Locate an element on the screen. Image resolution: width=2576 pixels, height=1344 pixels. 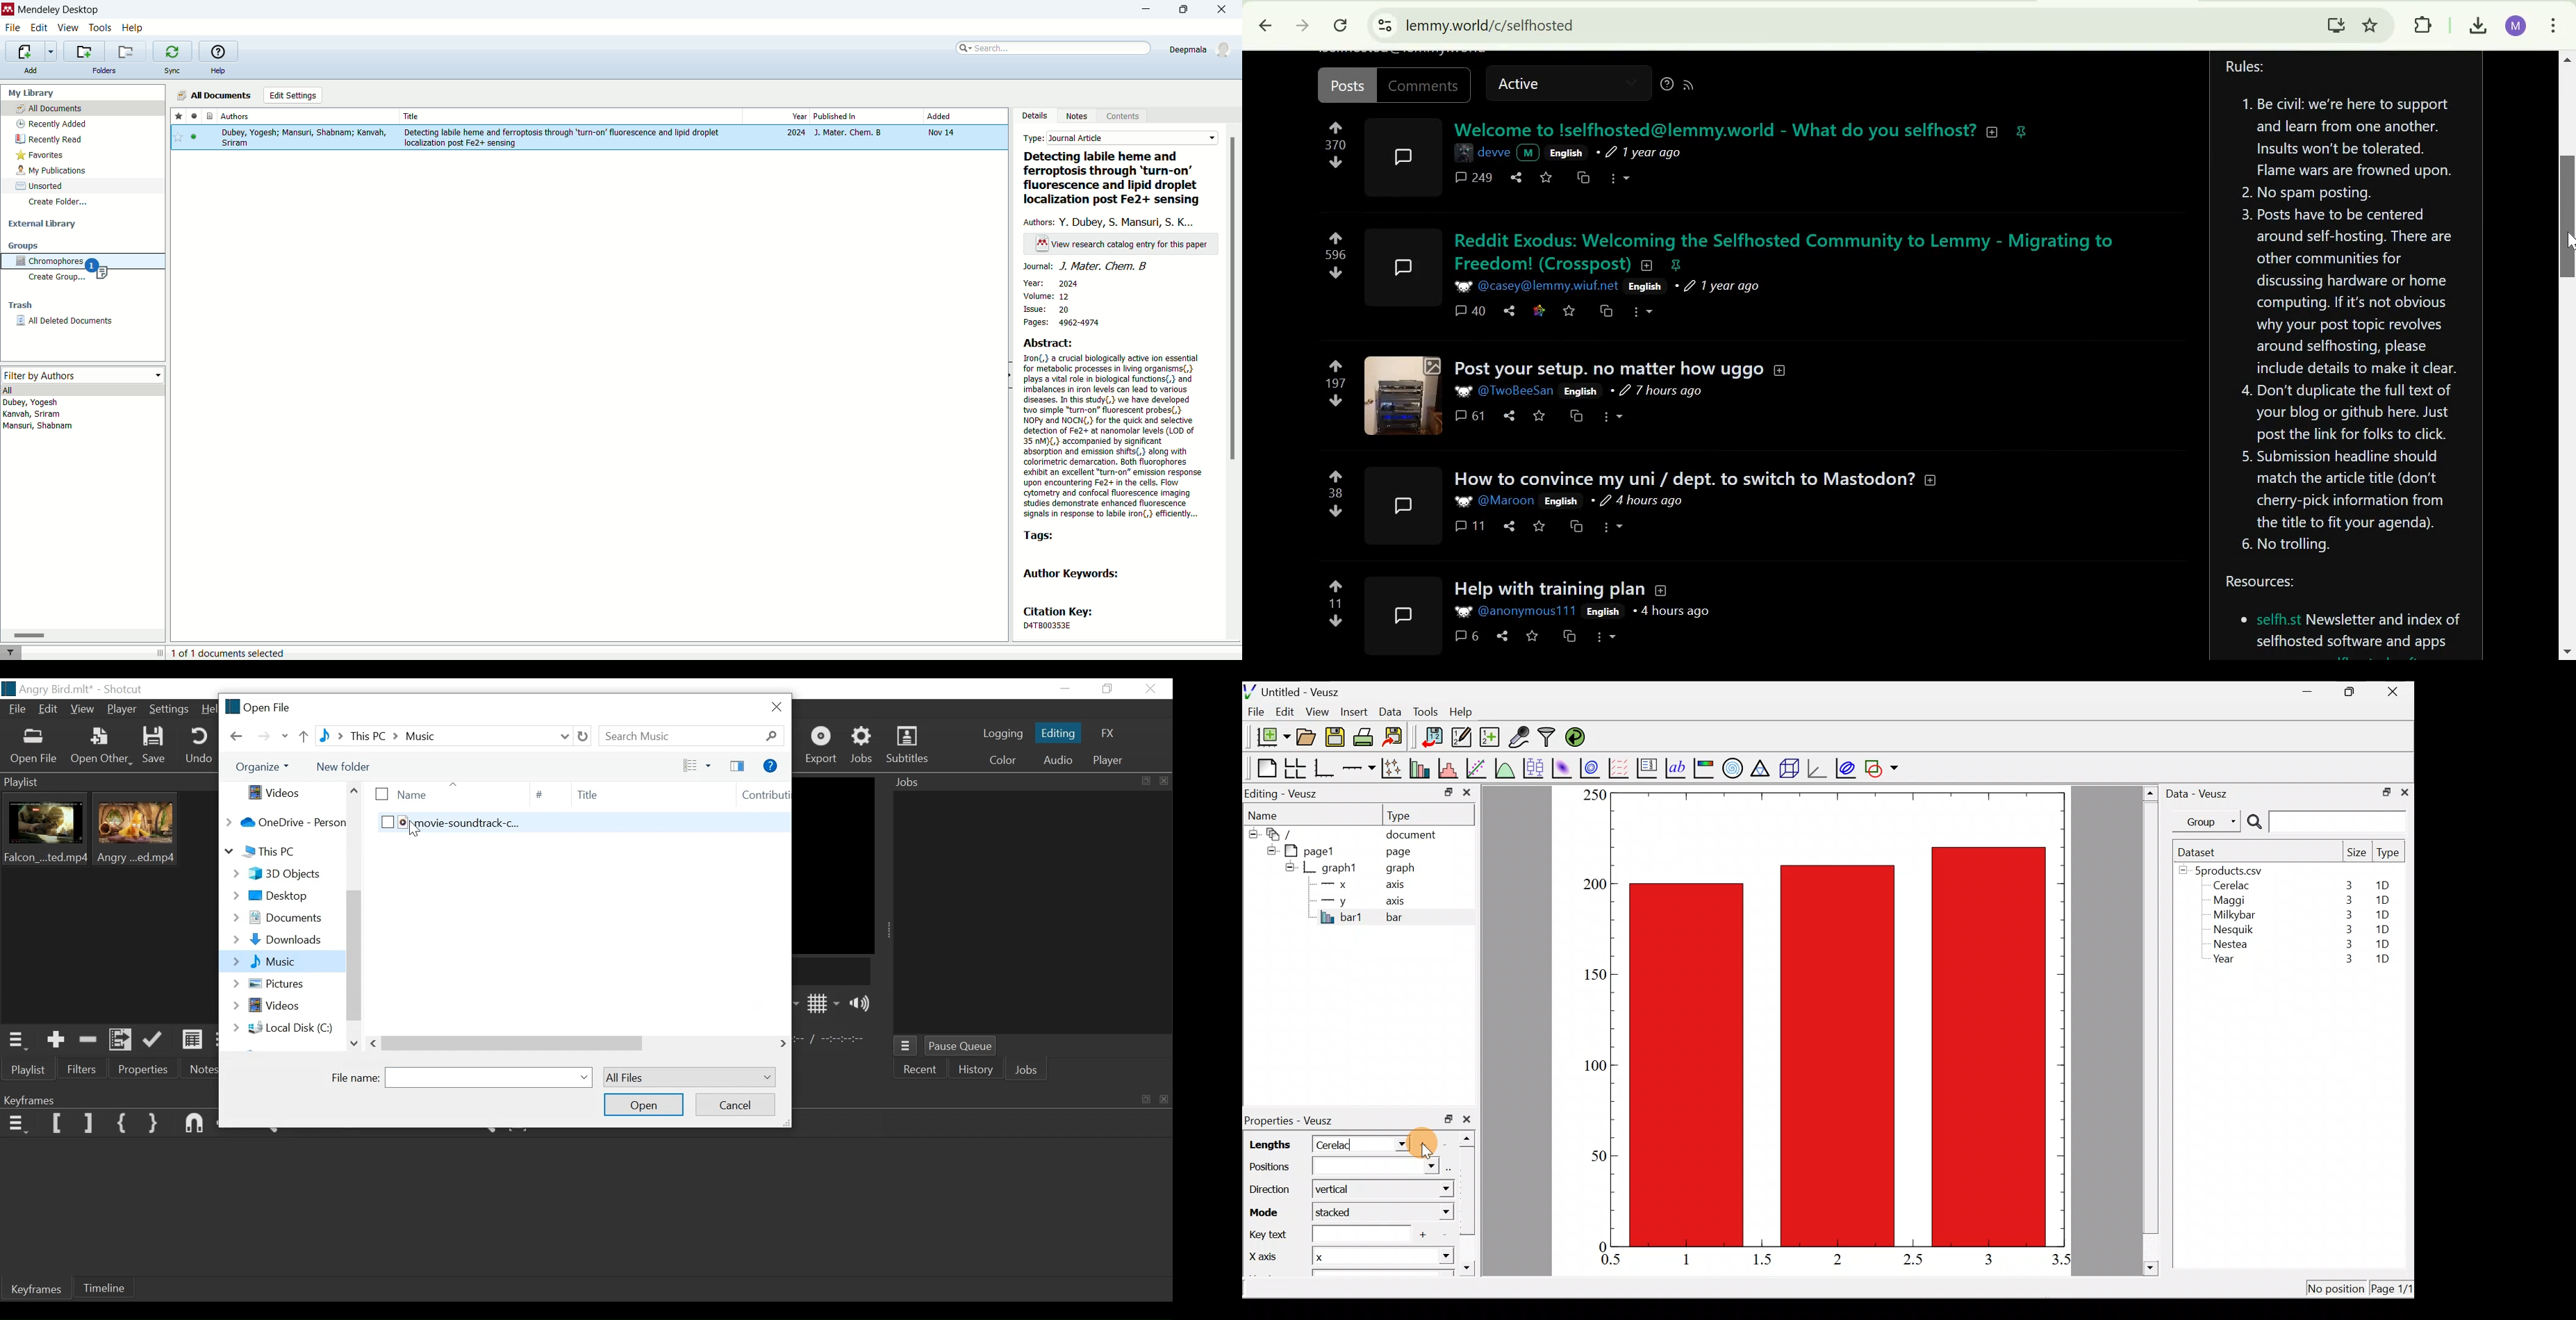
Community rules is located at coordinates (2347, 311).